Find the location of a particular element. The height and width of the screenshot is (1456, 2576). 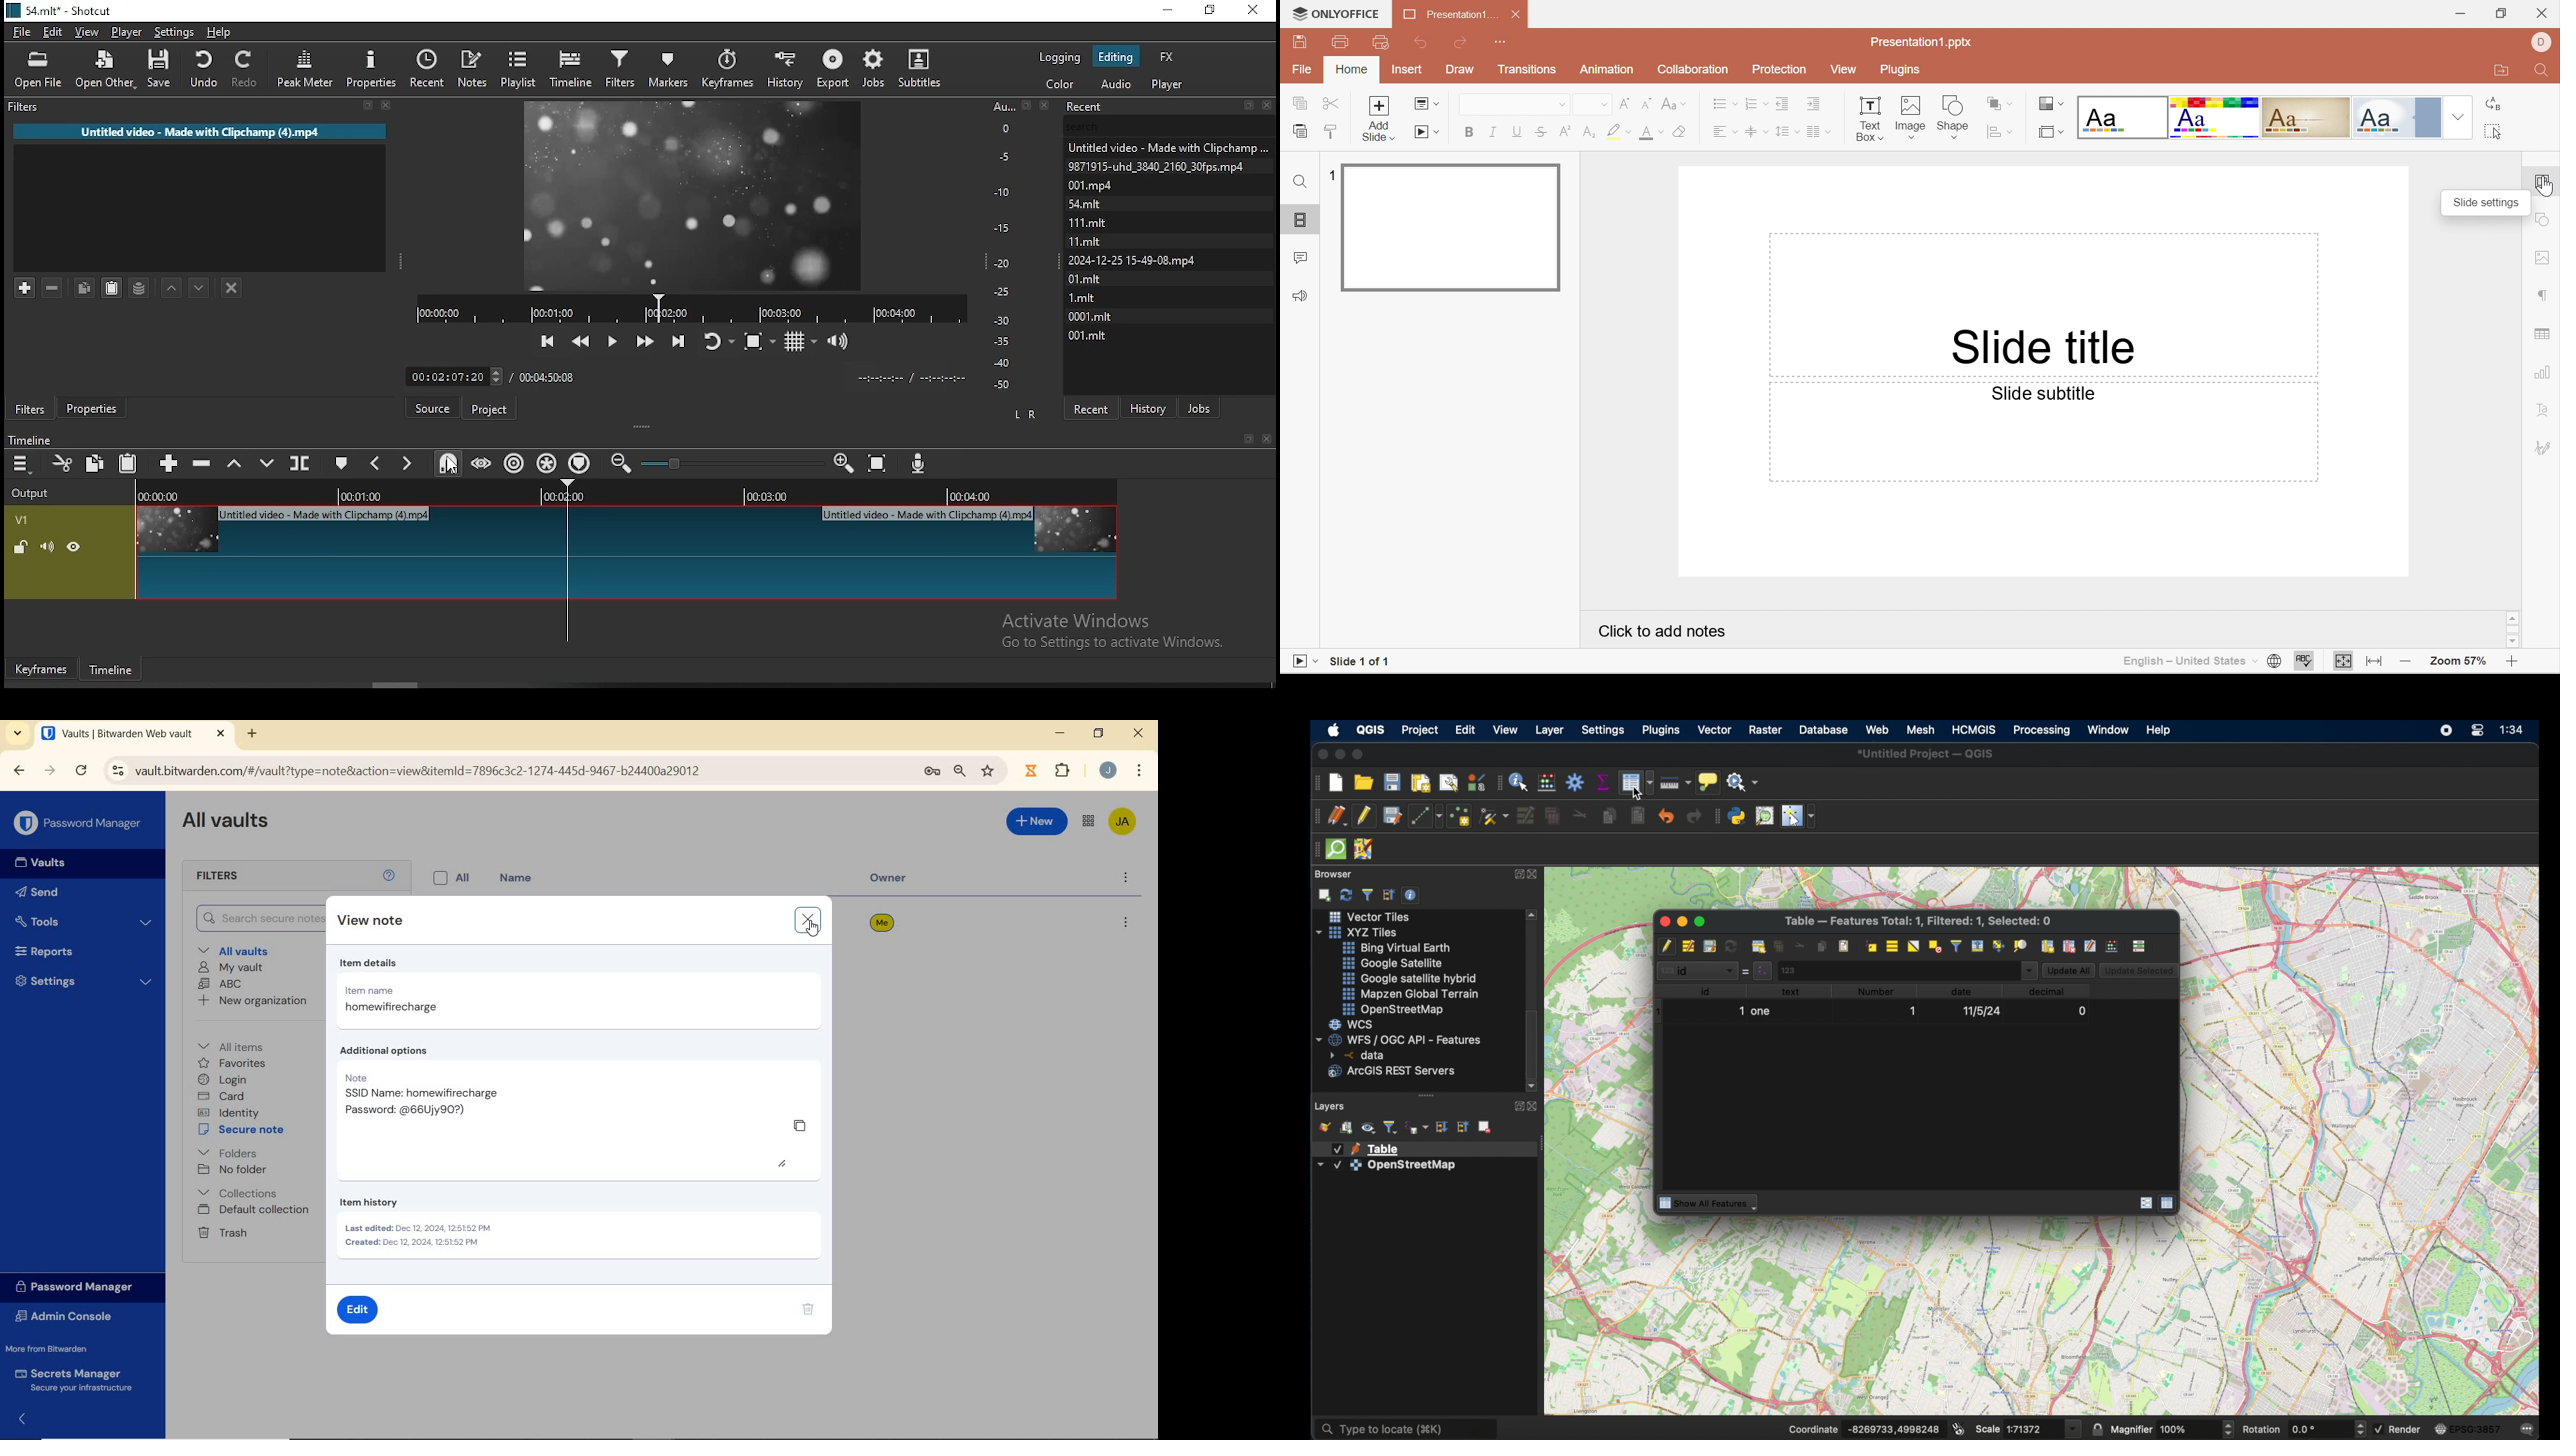

select features using expression is located at coordinates (1873, 945).